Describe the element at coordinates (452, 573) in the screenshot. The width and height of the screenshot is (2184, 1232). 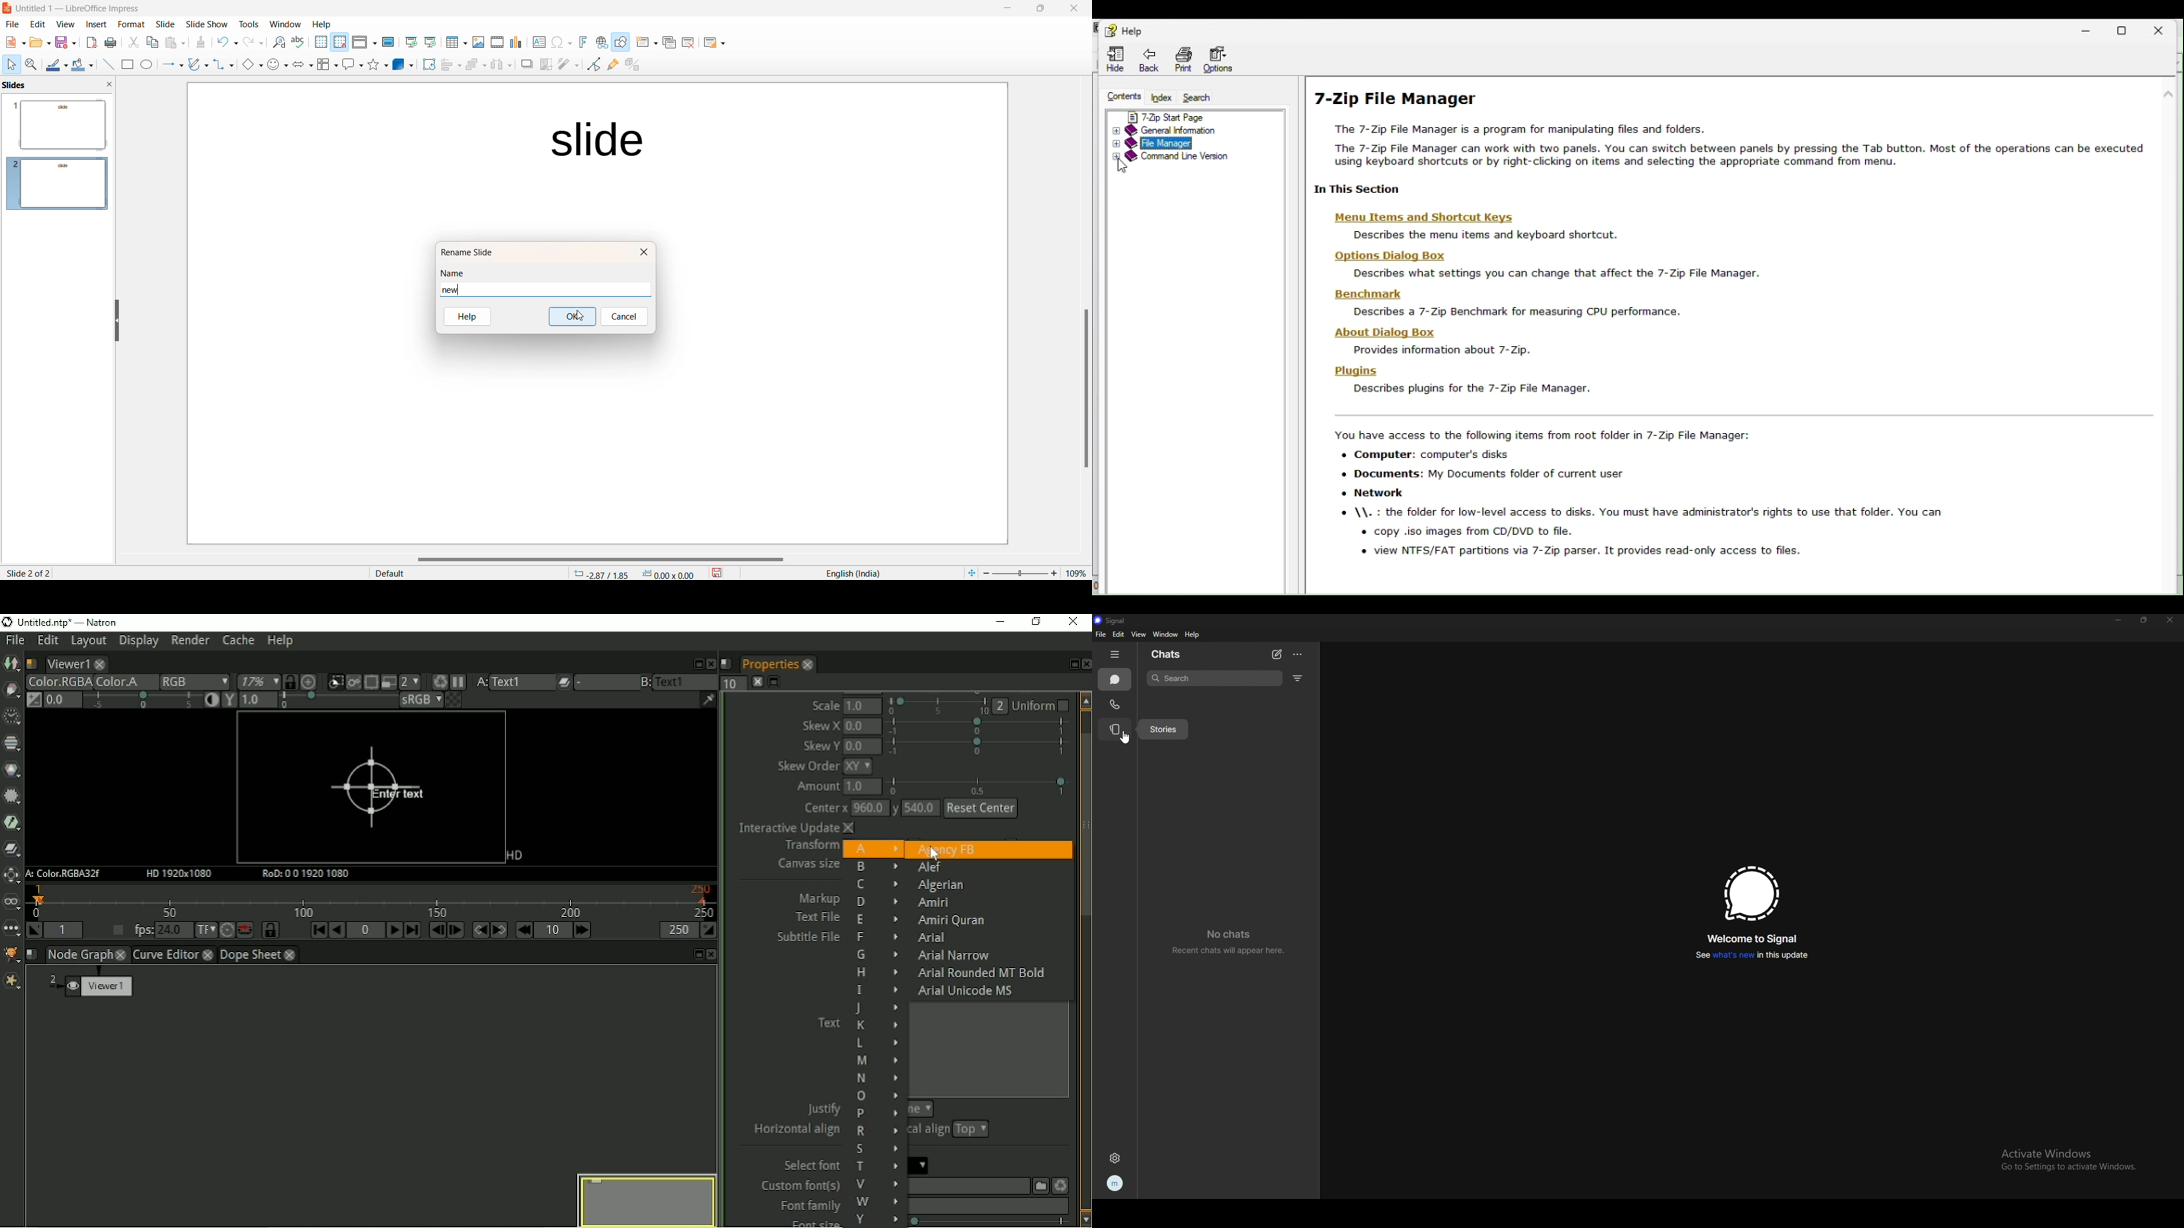
I see `display type` at that location.